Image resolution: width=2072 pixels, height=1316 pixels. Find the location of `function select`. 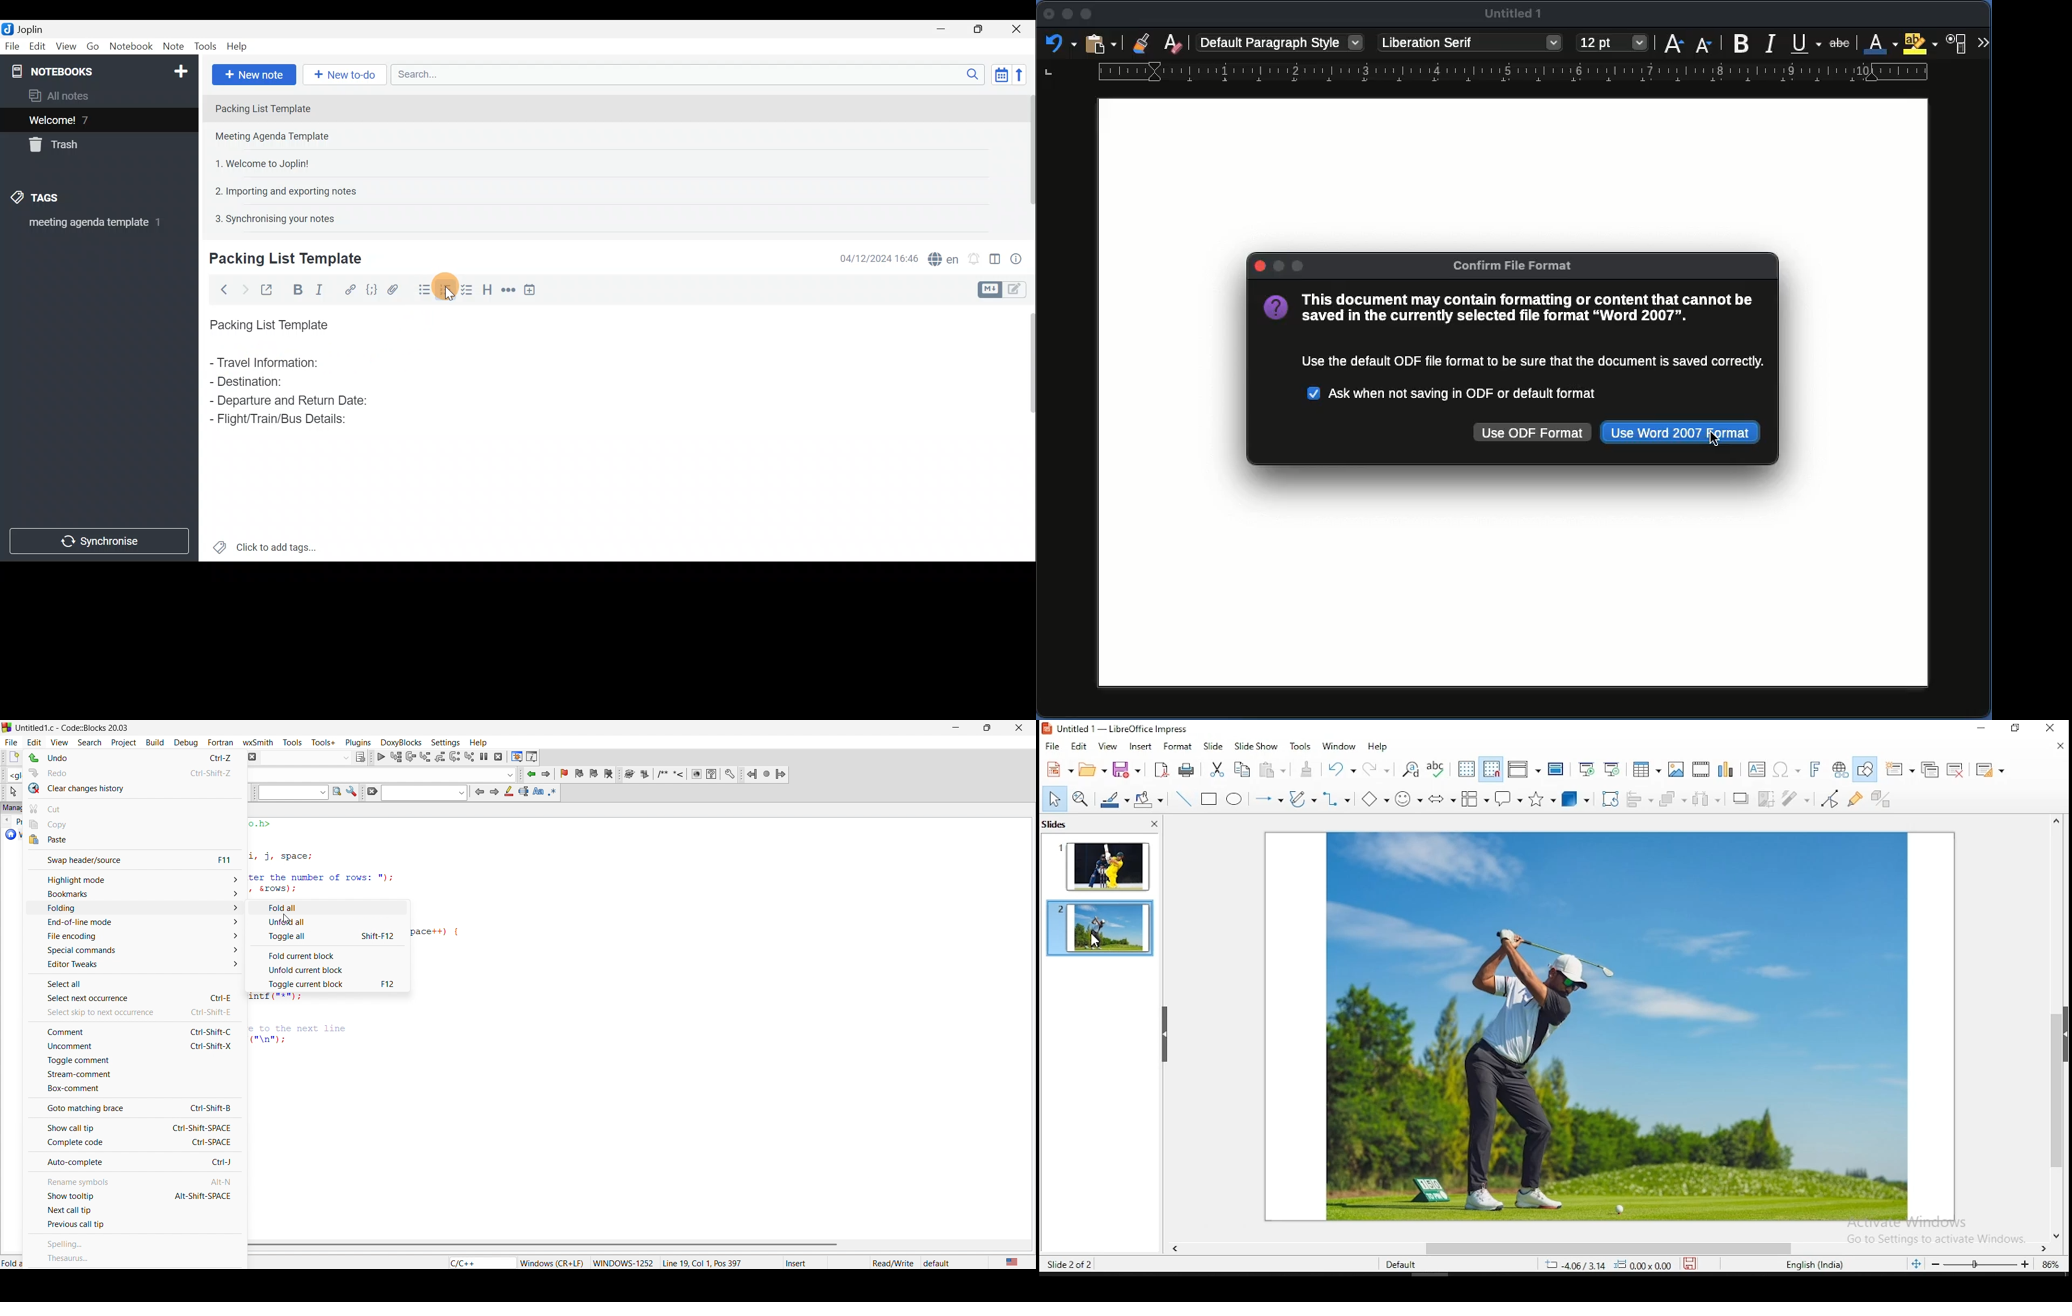

function select is located at coordinates (382, 774).